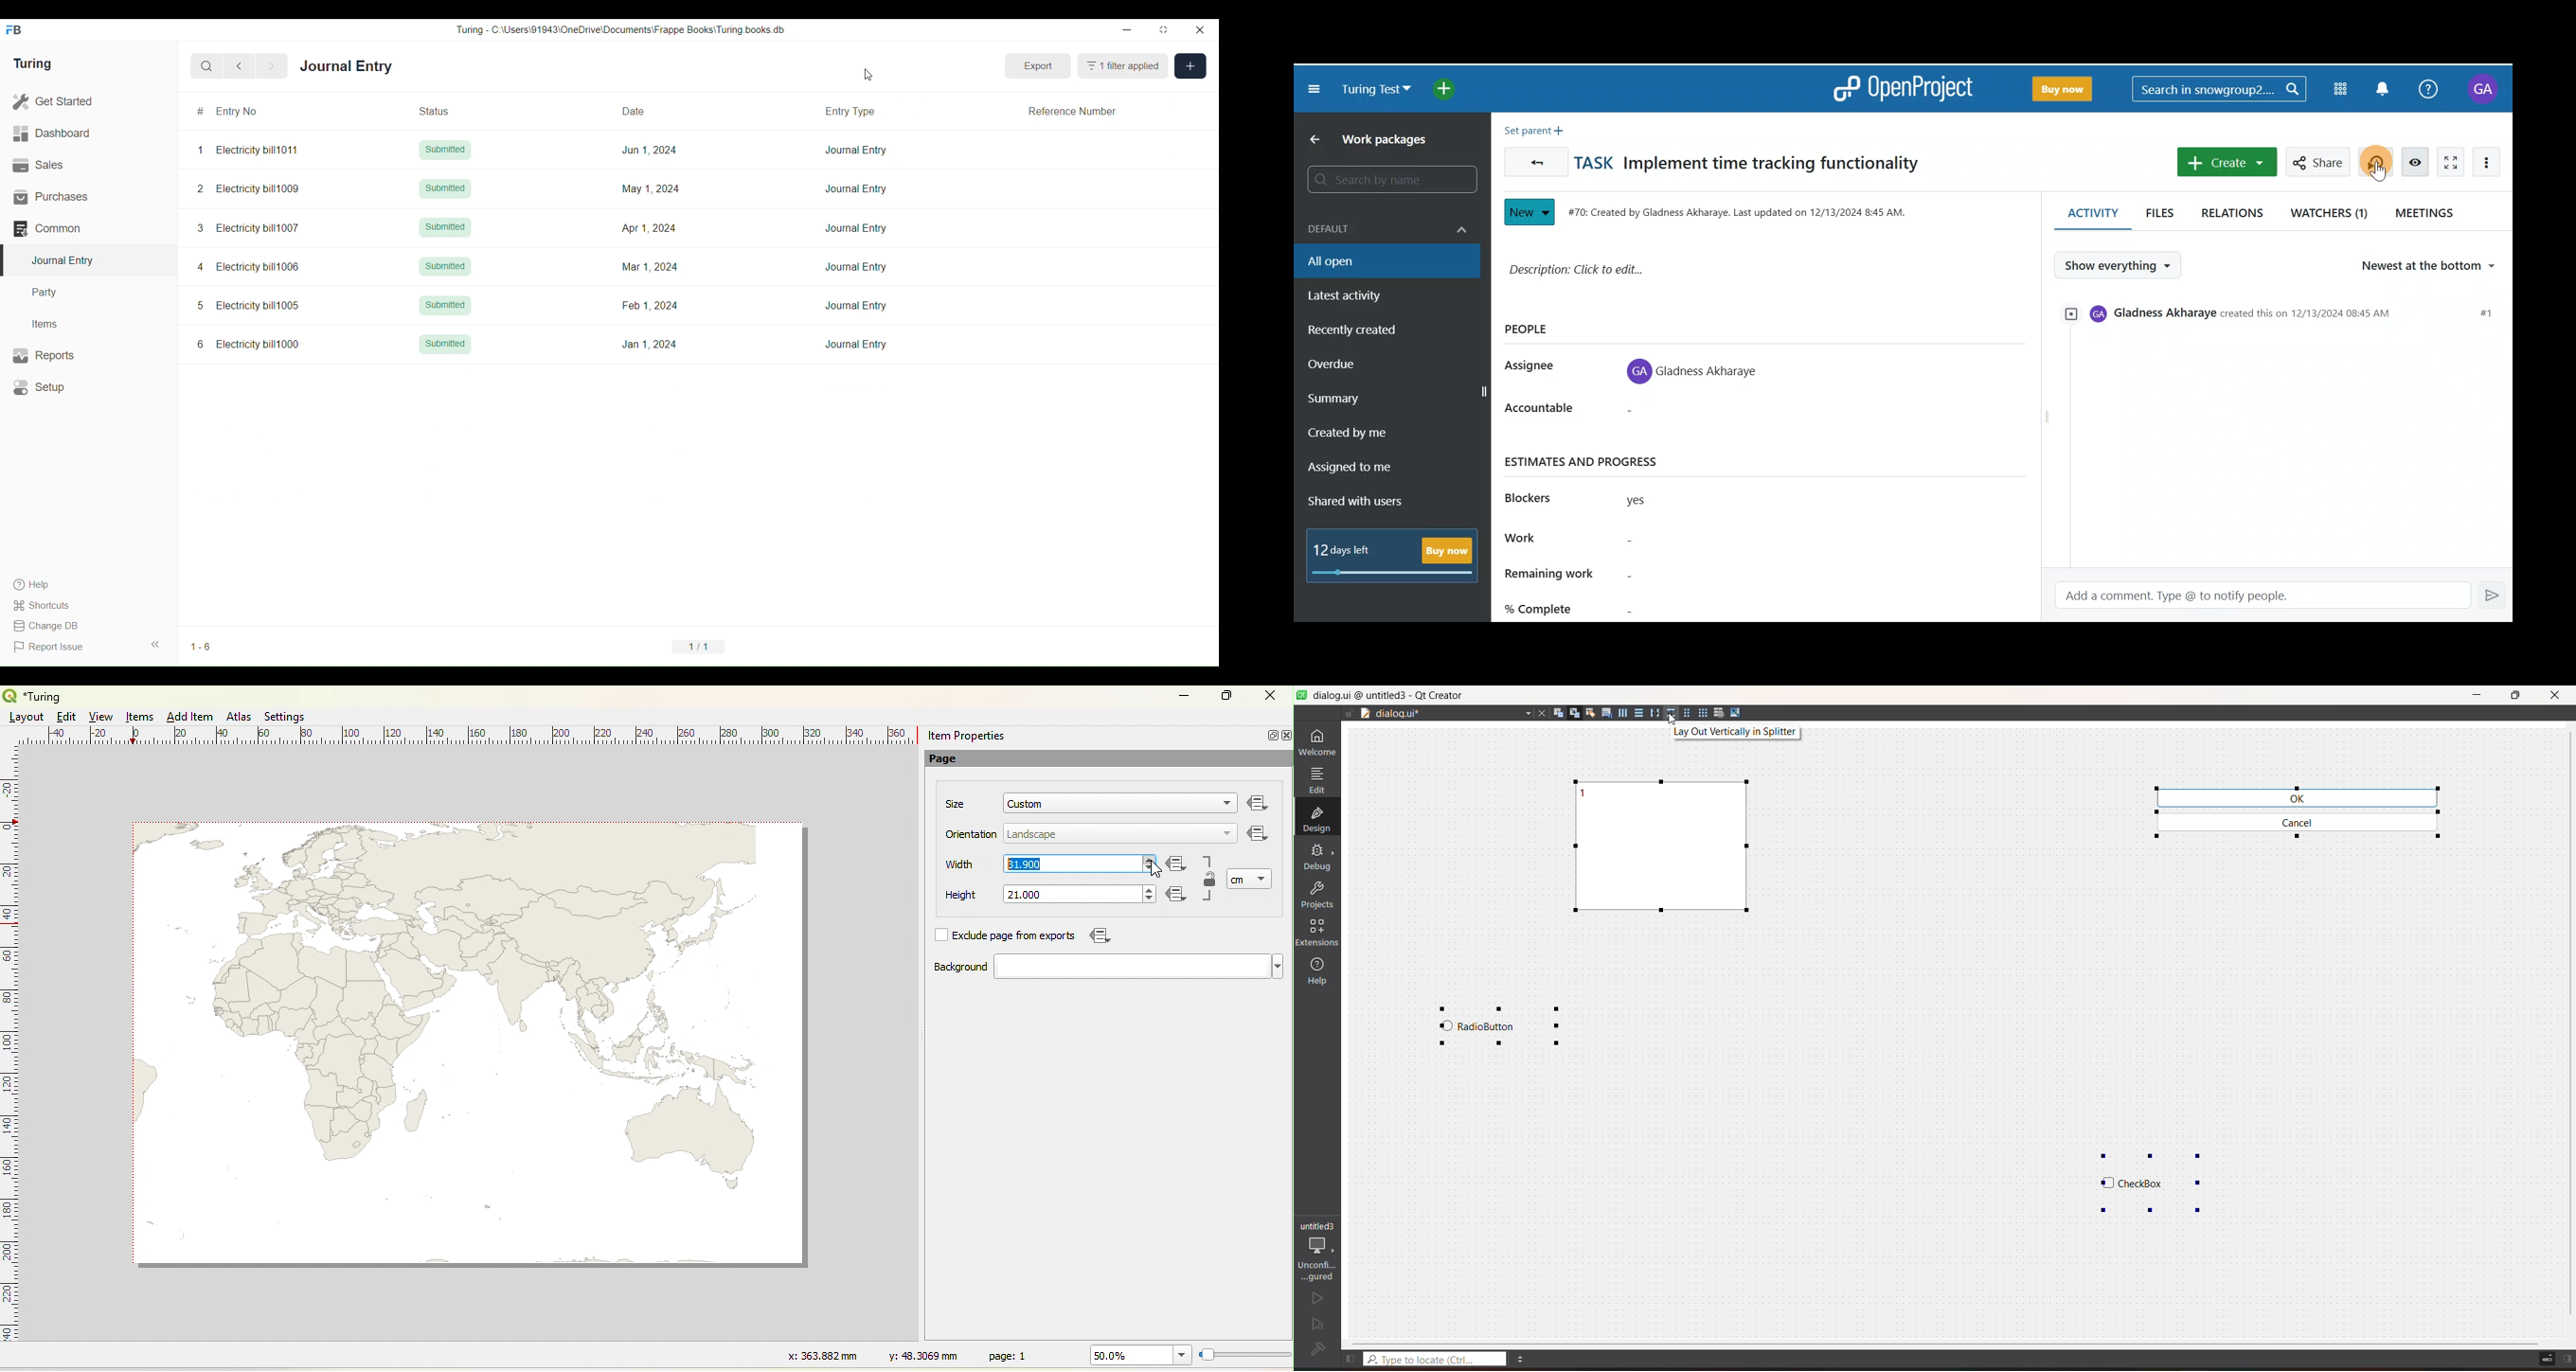  I want to click on Exclude page from exports, so click(1017, 936).